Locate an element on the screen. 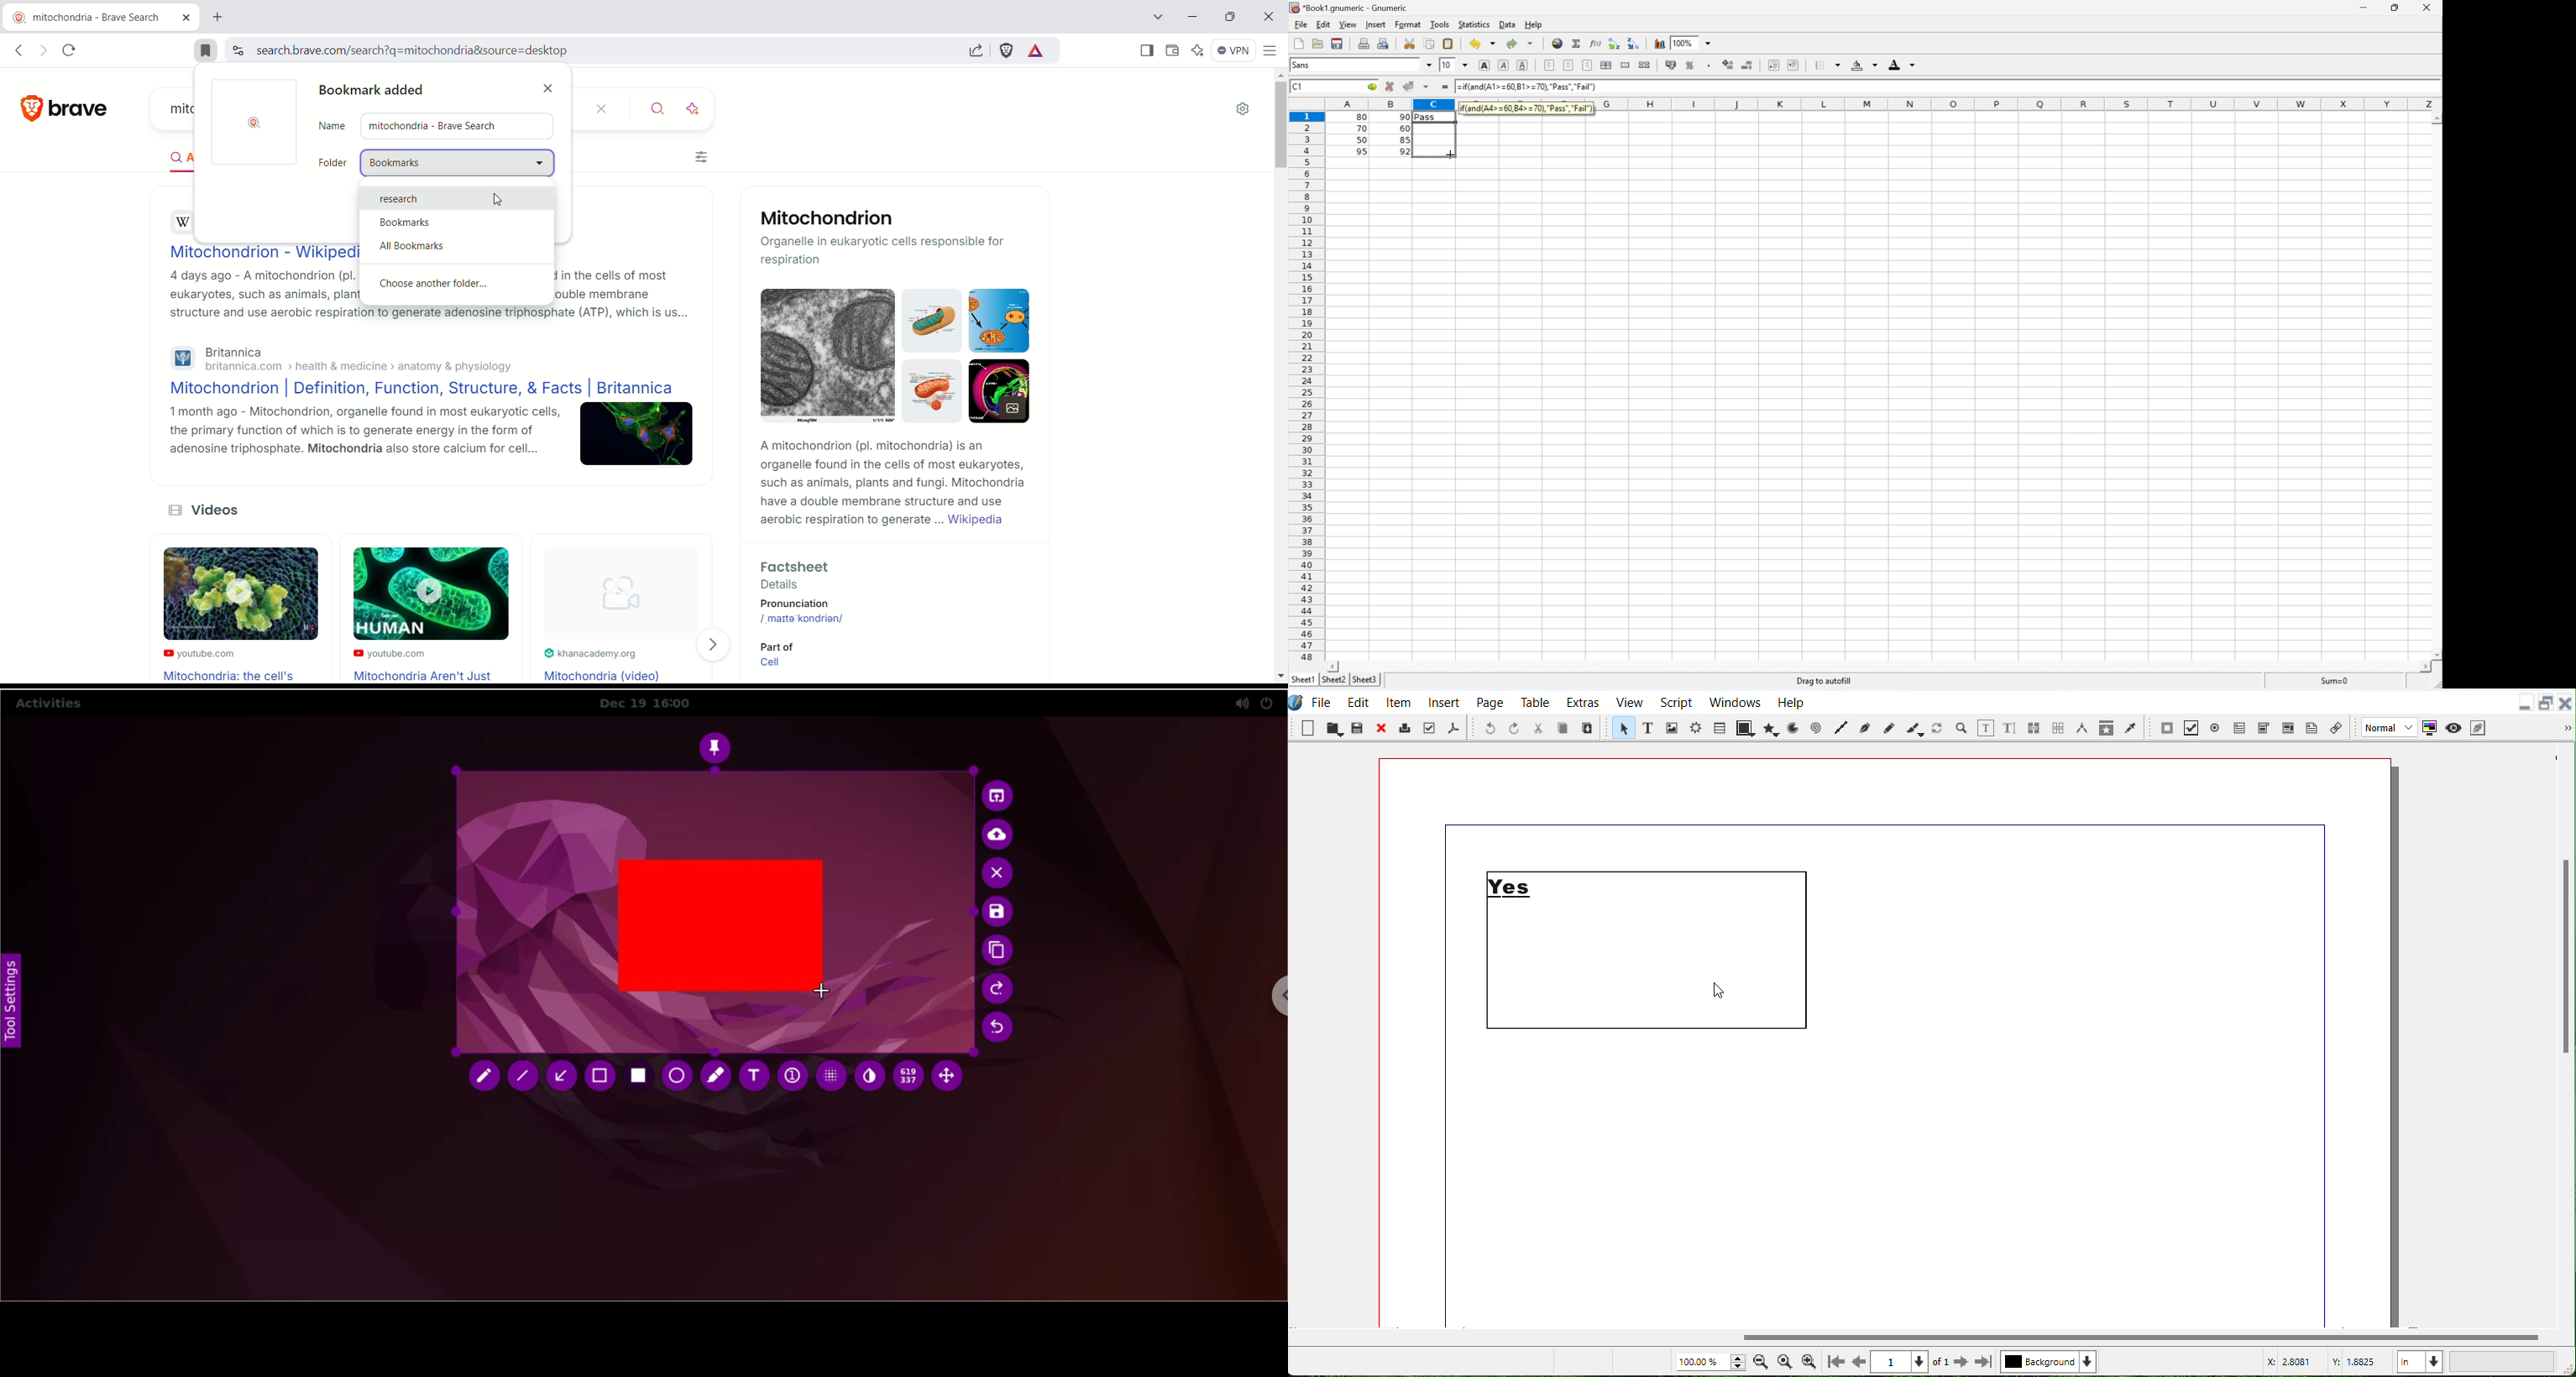  Vertical scroll bar is located at coordinates (2563, 1034).